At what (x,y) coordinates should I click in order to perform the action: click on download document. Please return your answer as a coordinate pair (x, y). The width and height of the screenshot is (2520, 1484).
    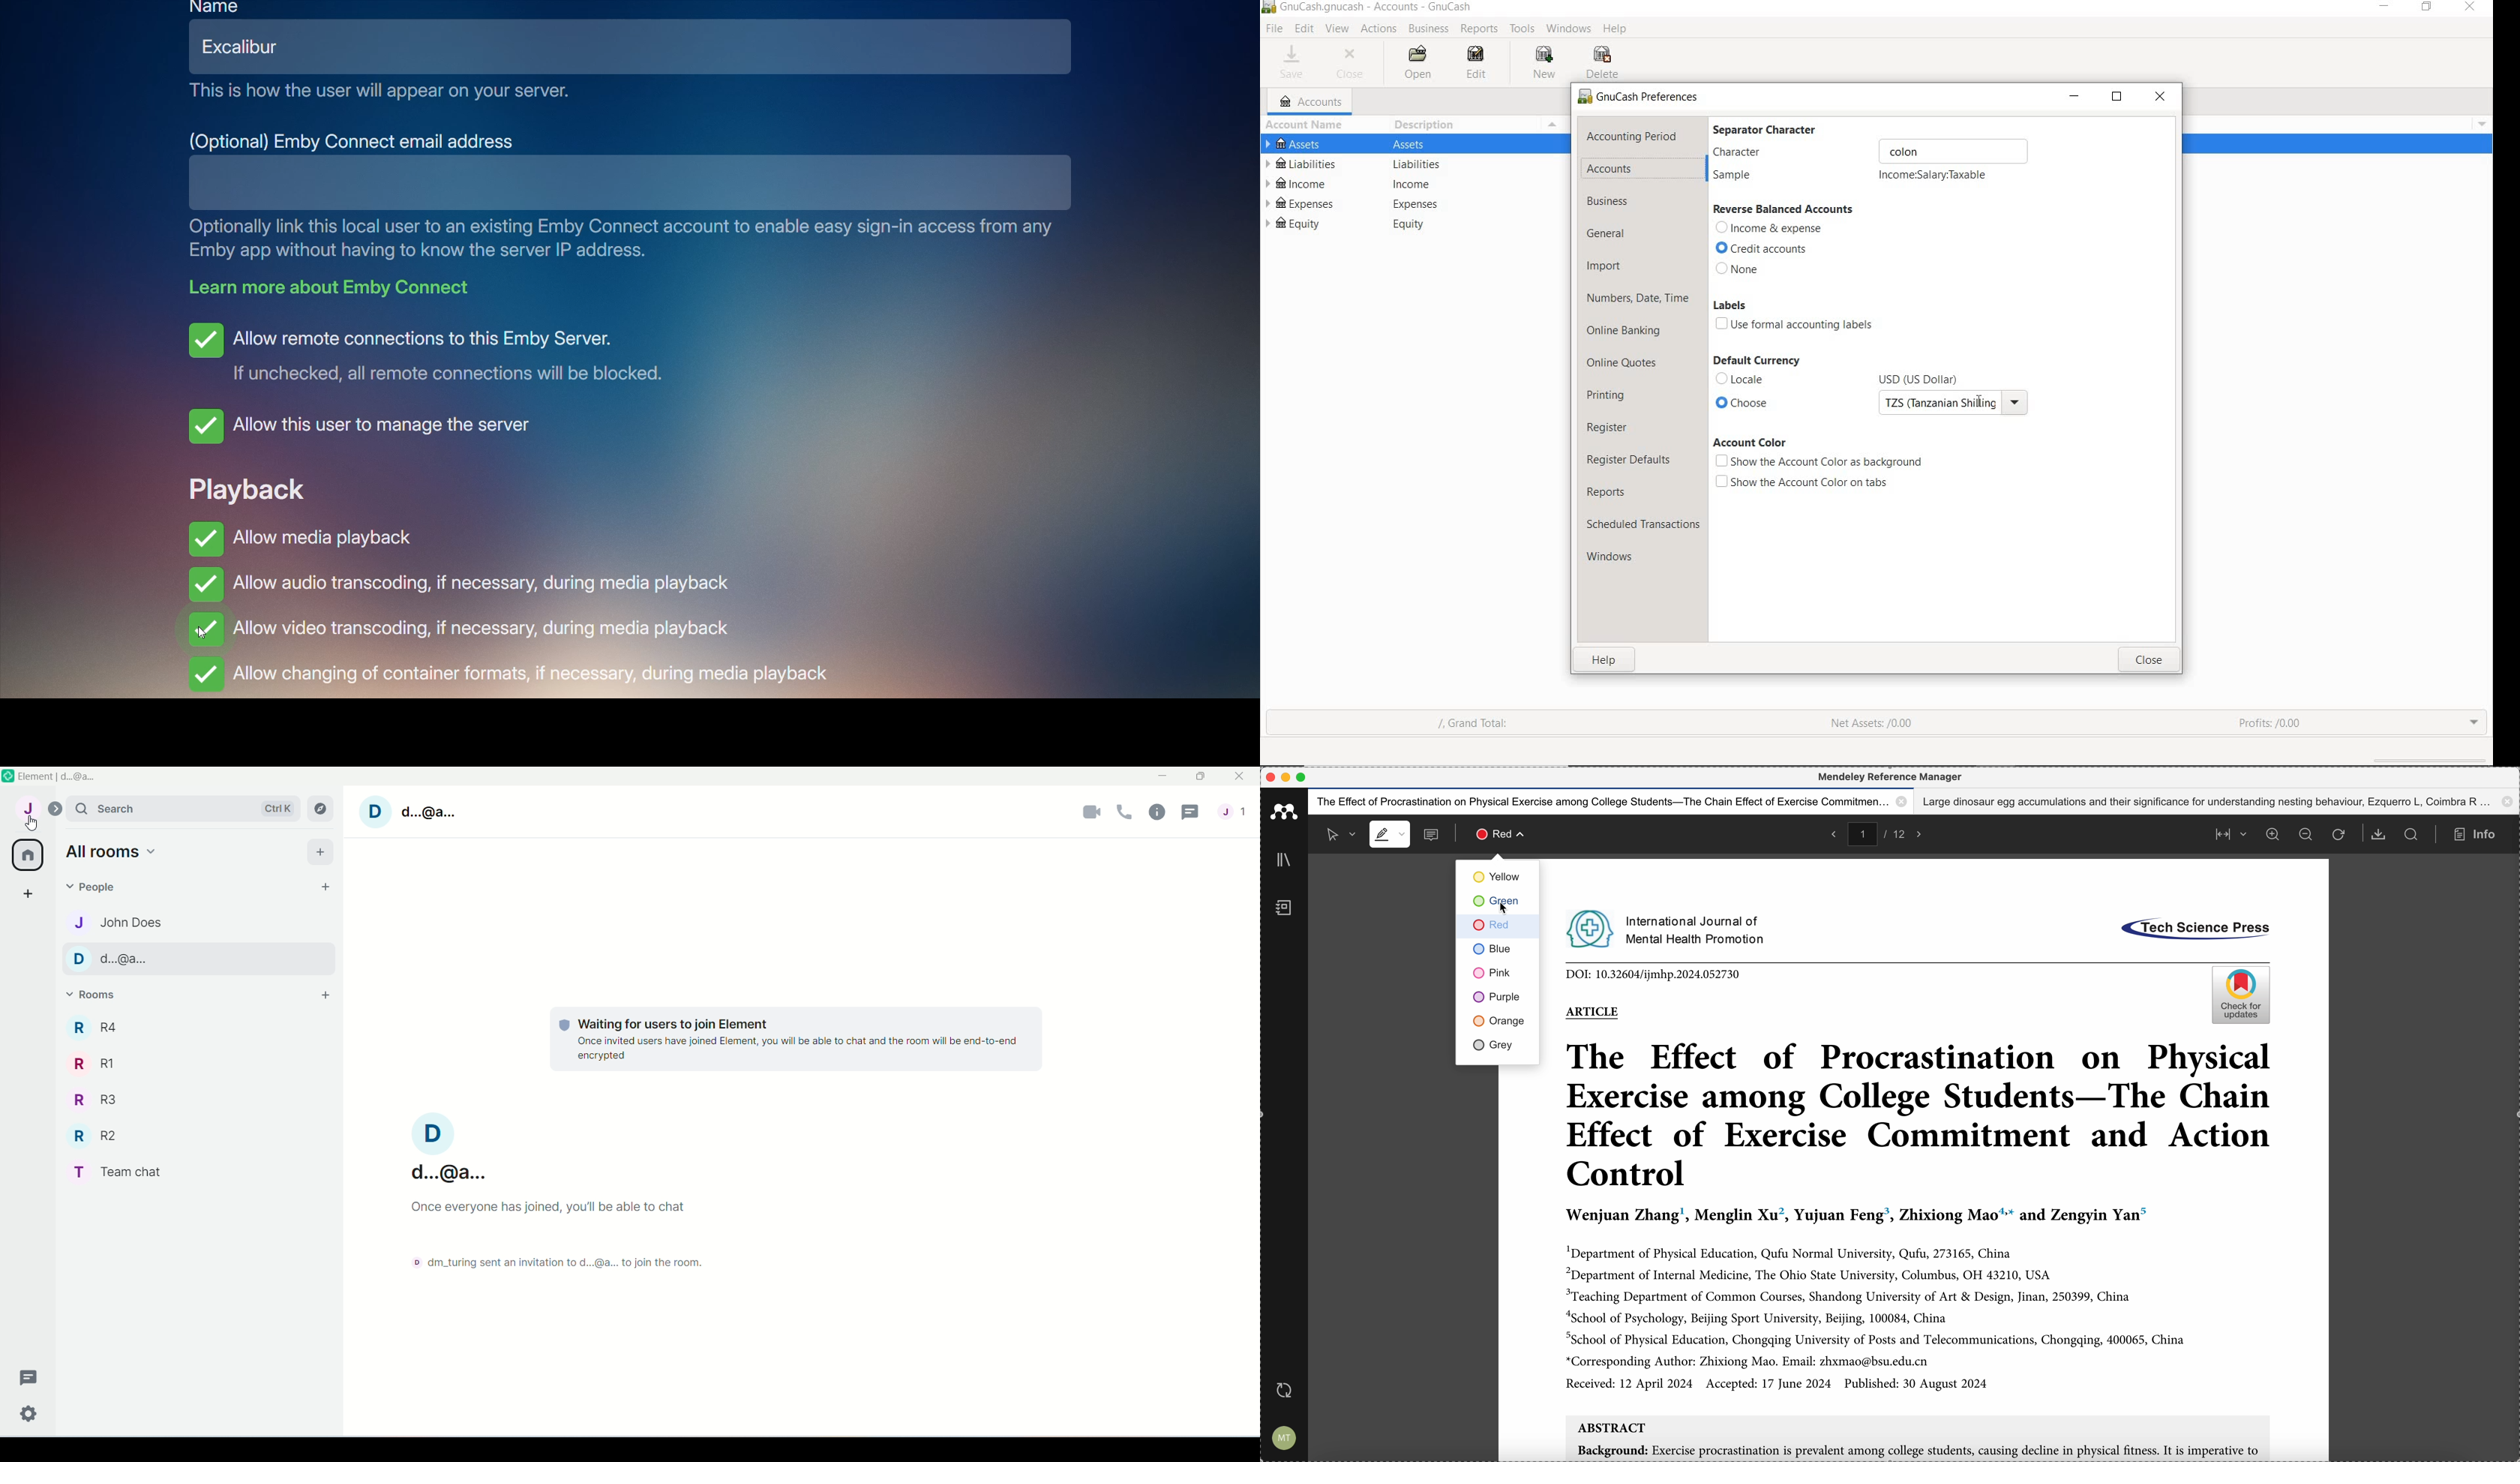
    Looking at the image, I should click on (2379, 835).